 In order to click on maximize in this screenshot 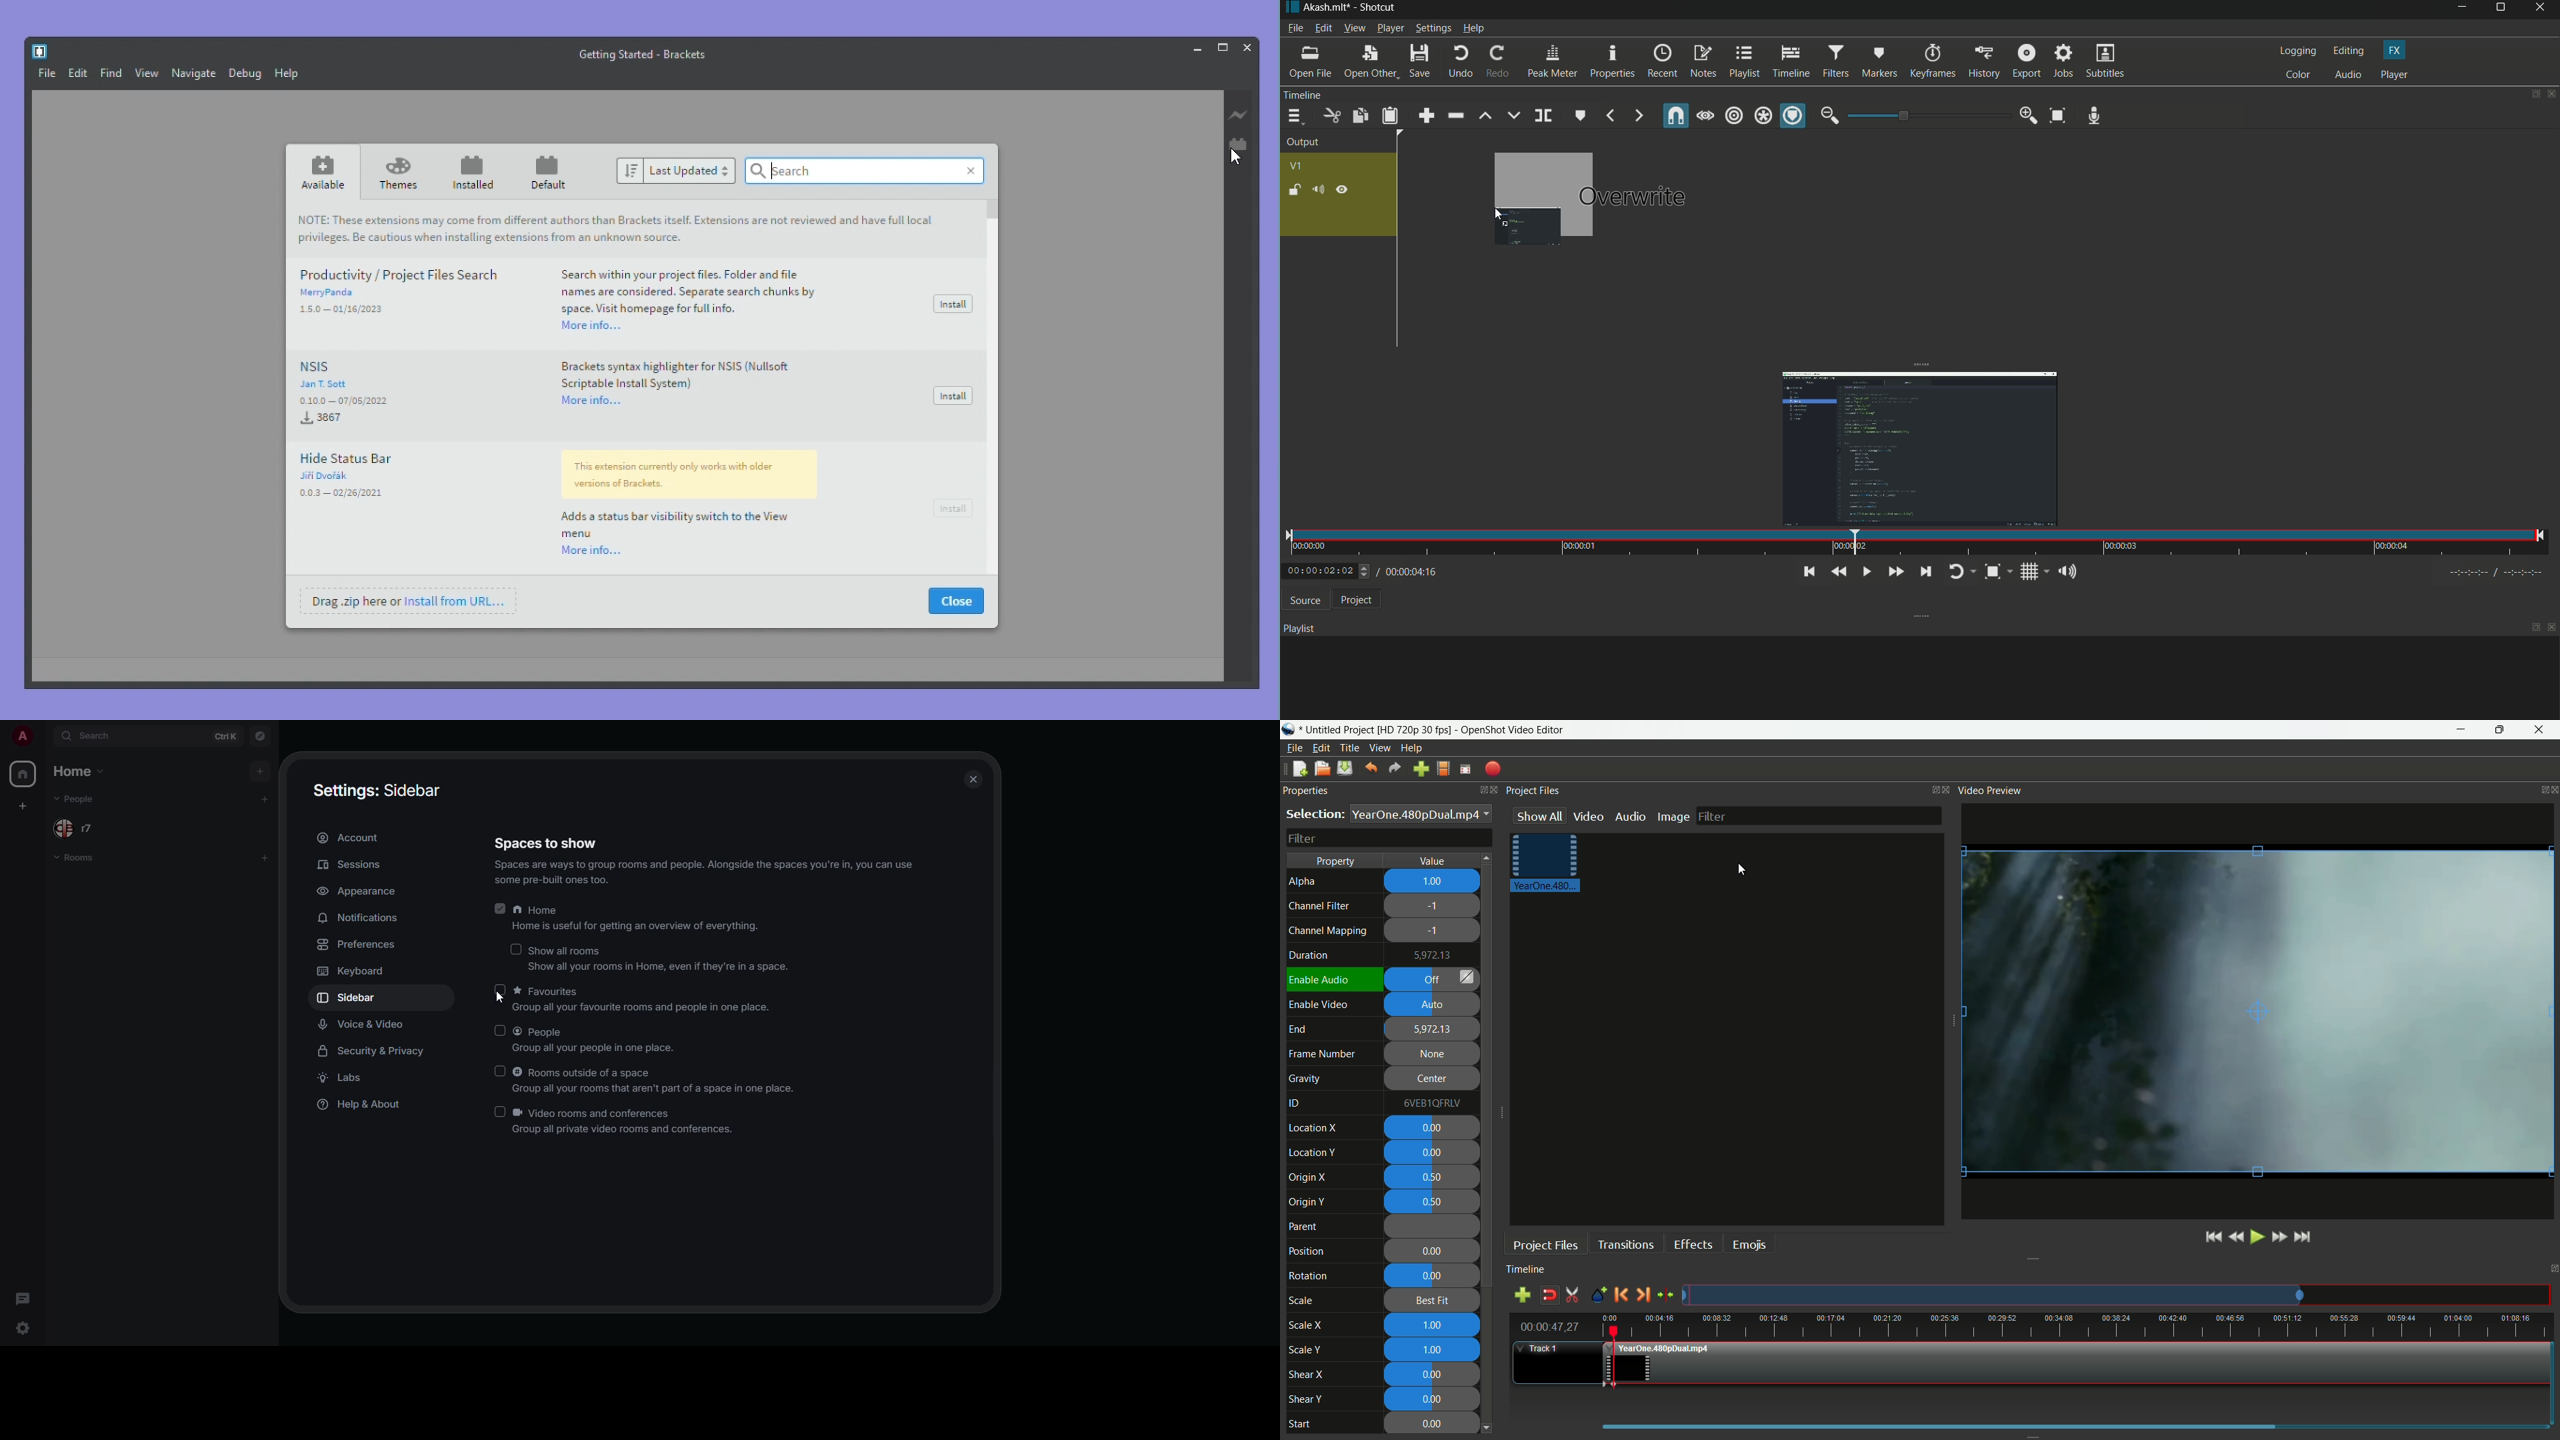, I will do `click(2535, 627)`.